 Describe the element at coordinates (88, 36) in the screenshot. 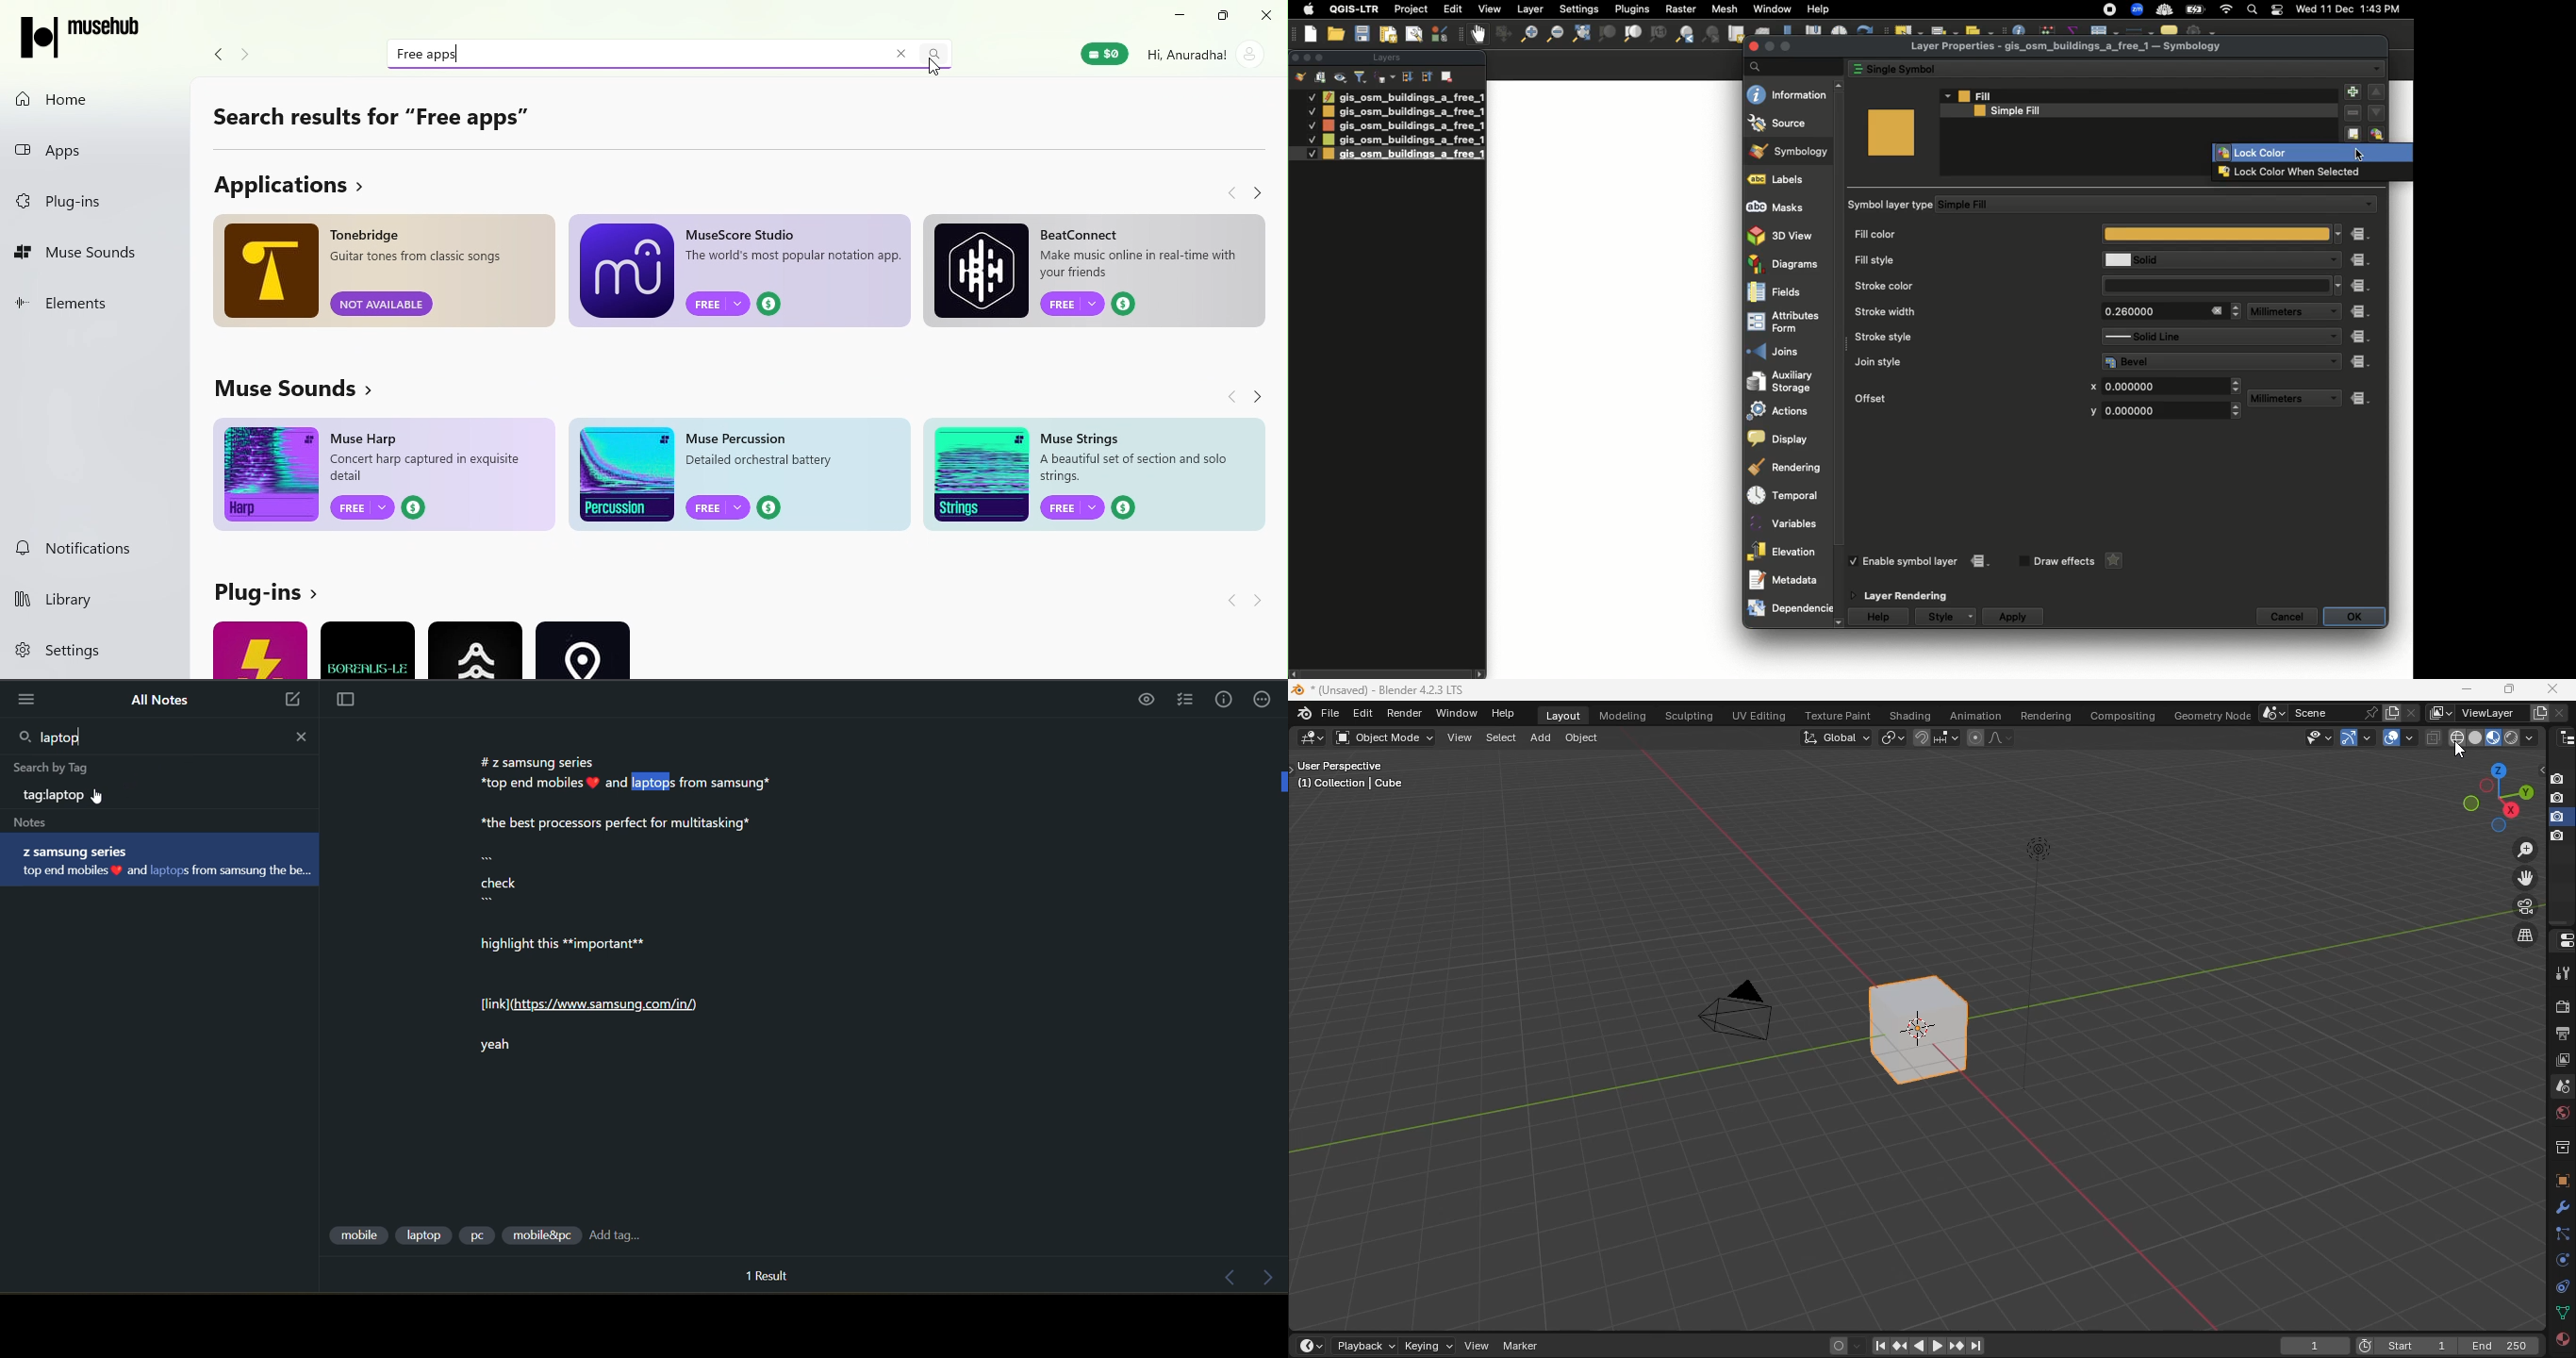

I see `MuseHub` at that location.